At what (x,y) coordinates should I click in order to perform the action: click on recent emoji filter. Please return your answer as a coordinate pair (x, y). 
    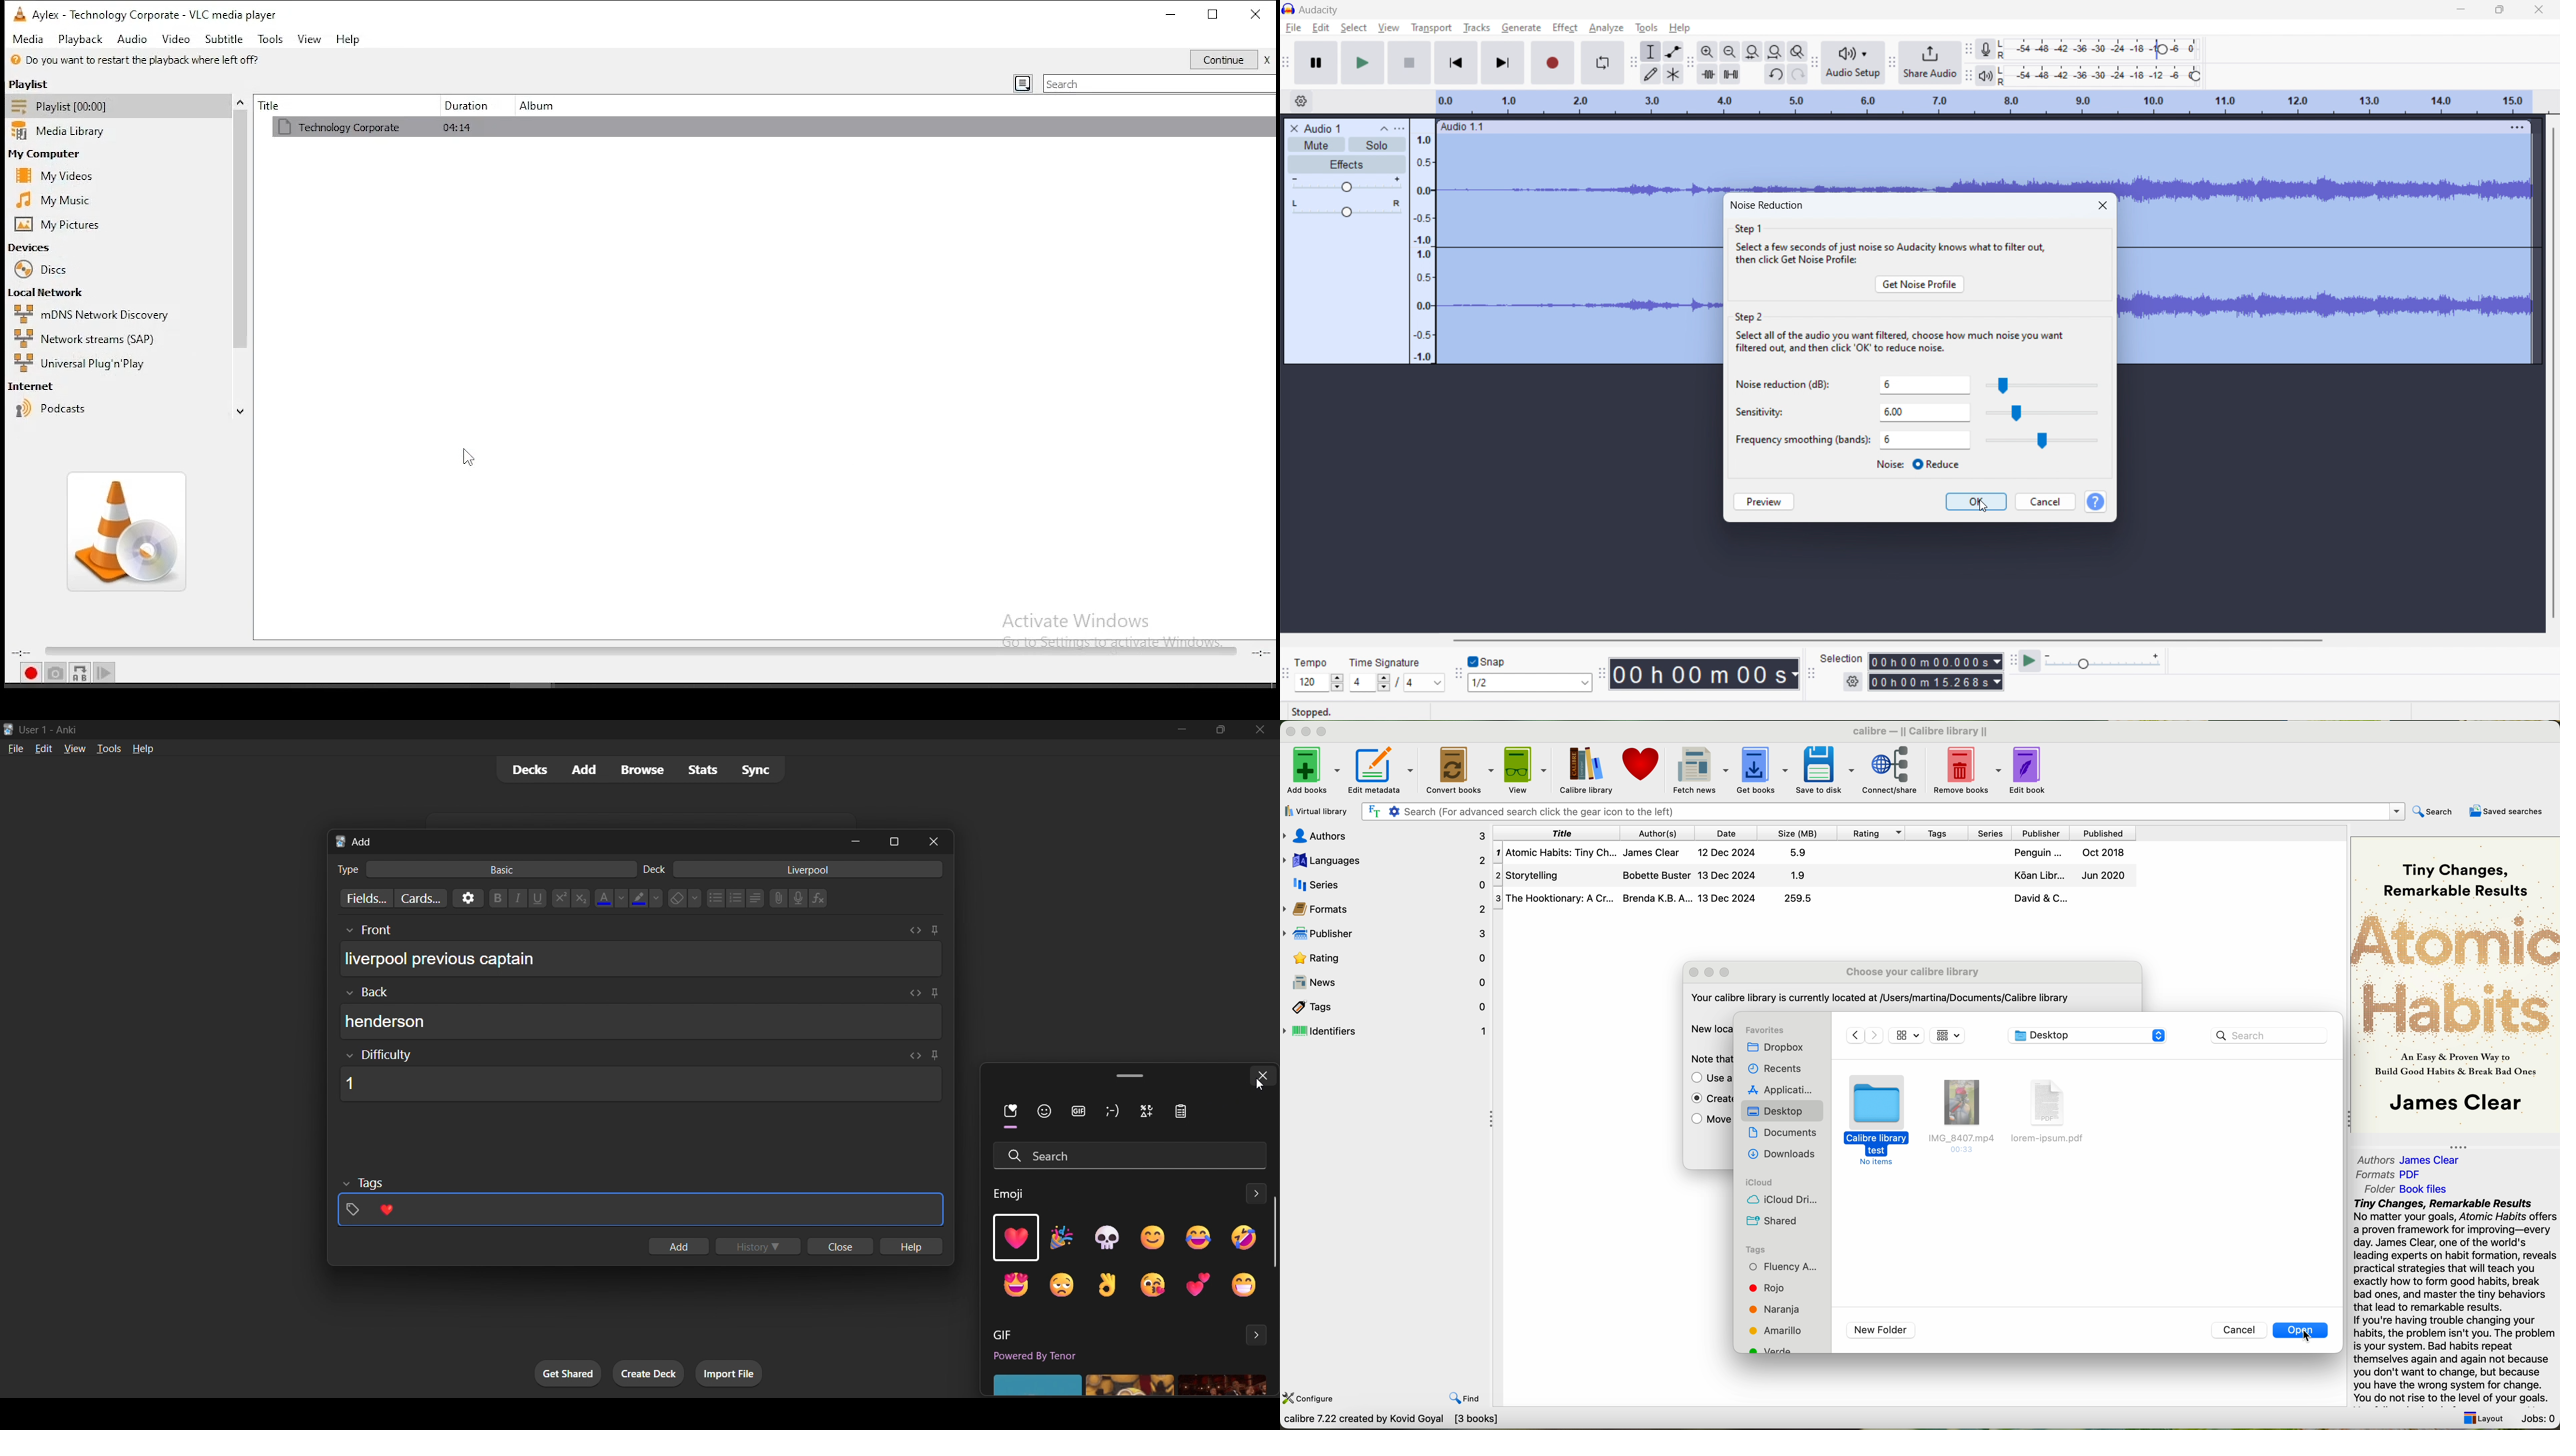
    Looking at the image, I should click on (1001, 1118).